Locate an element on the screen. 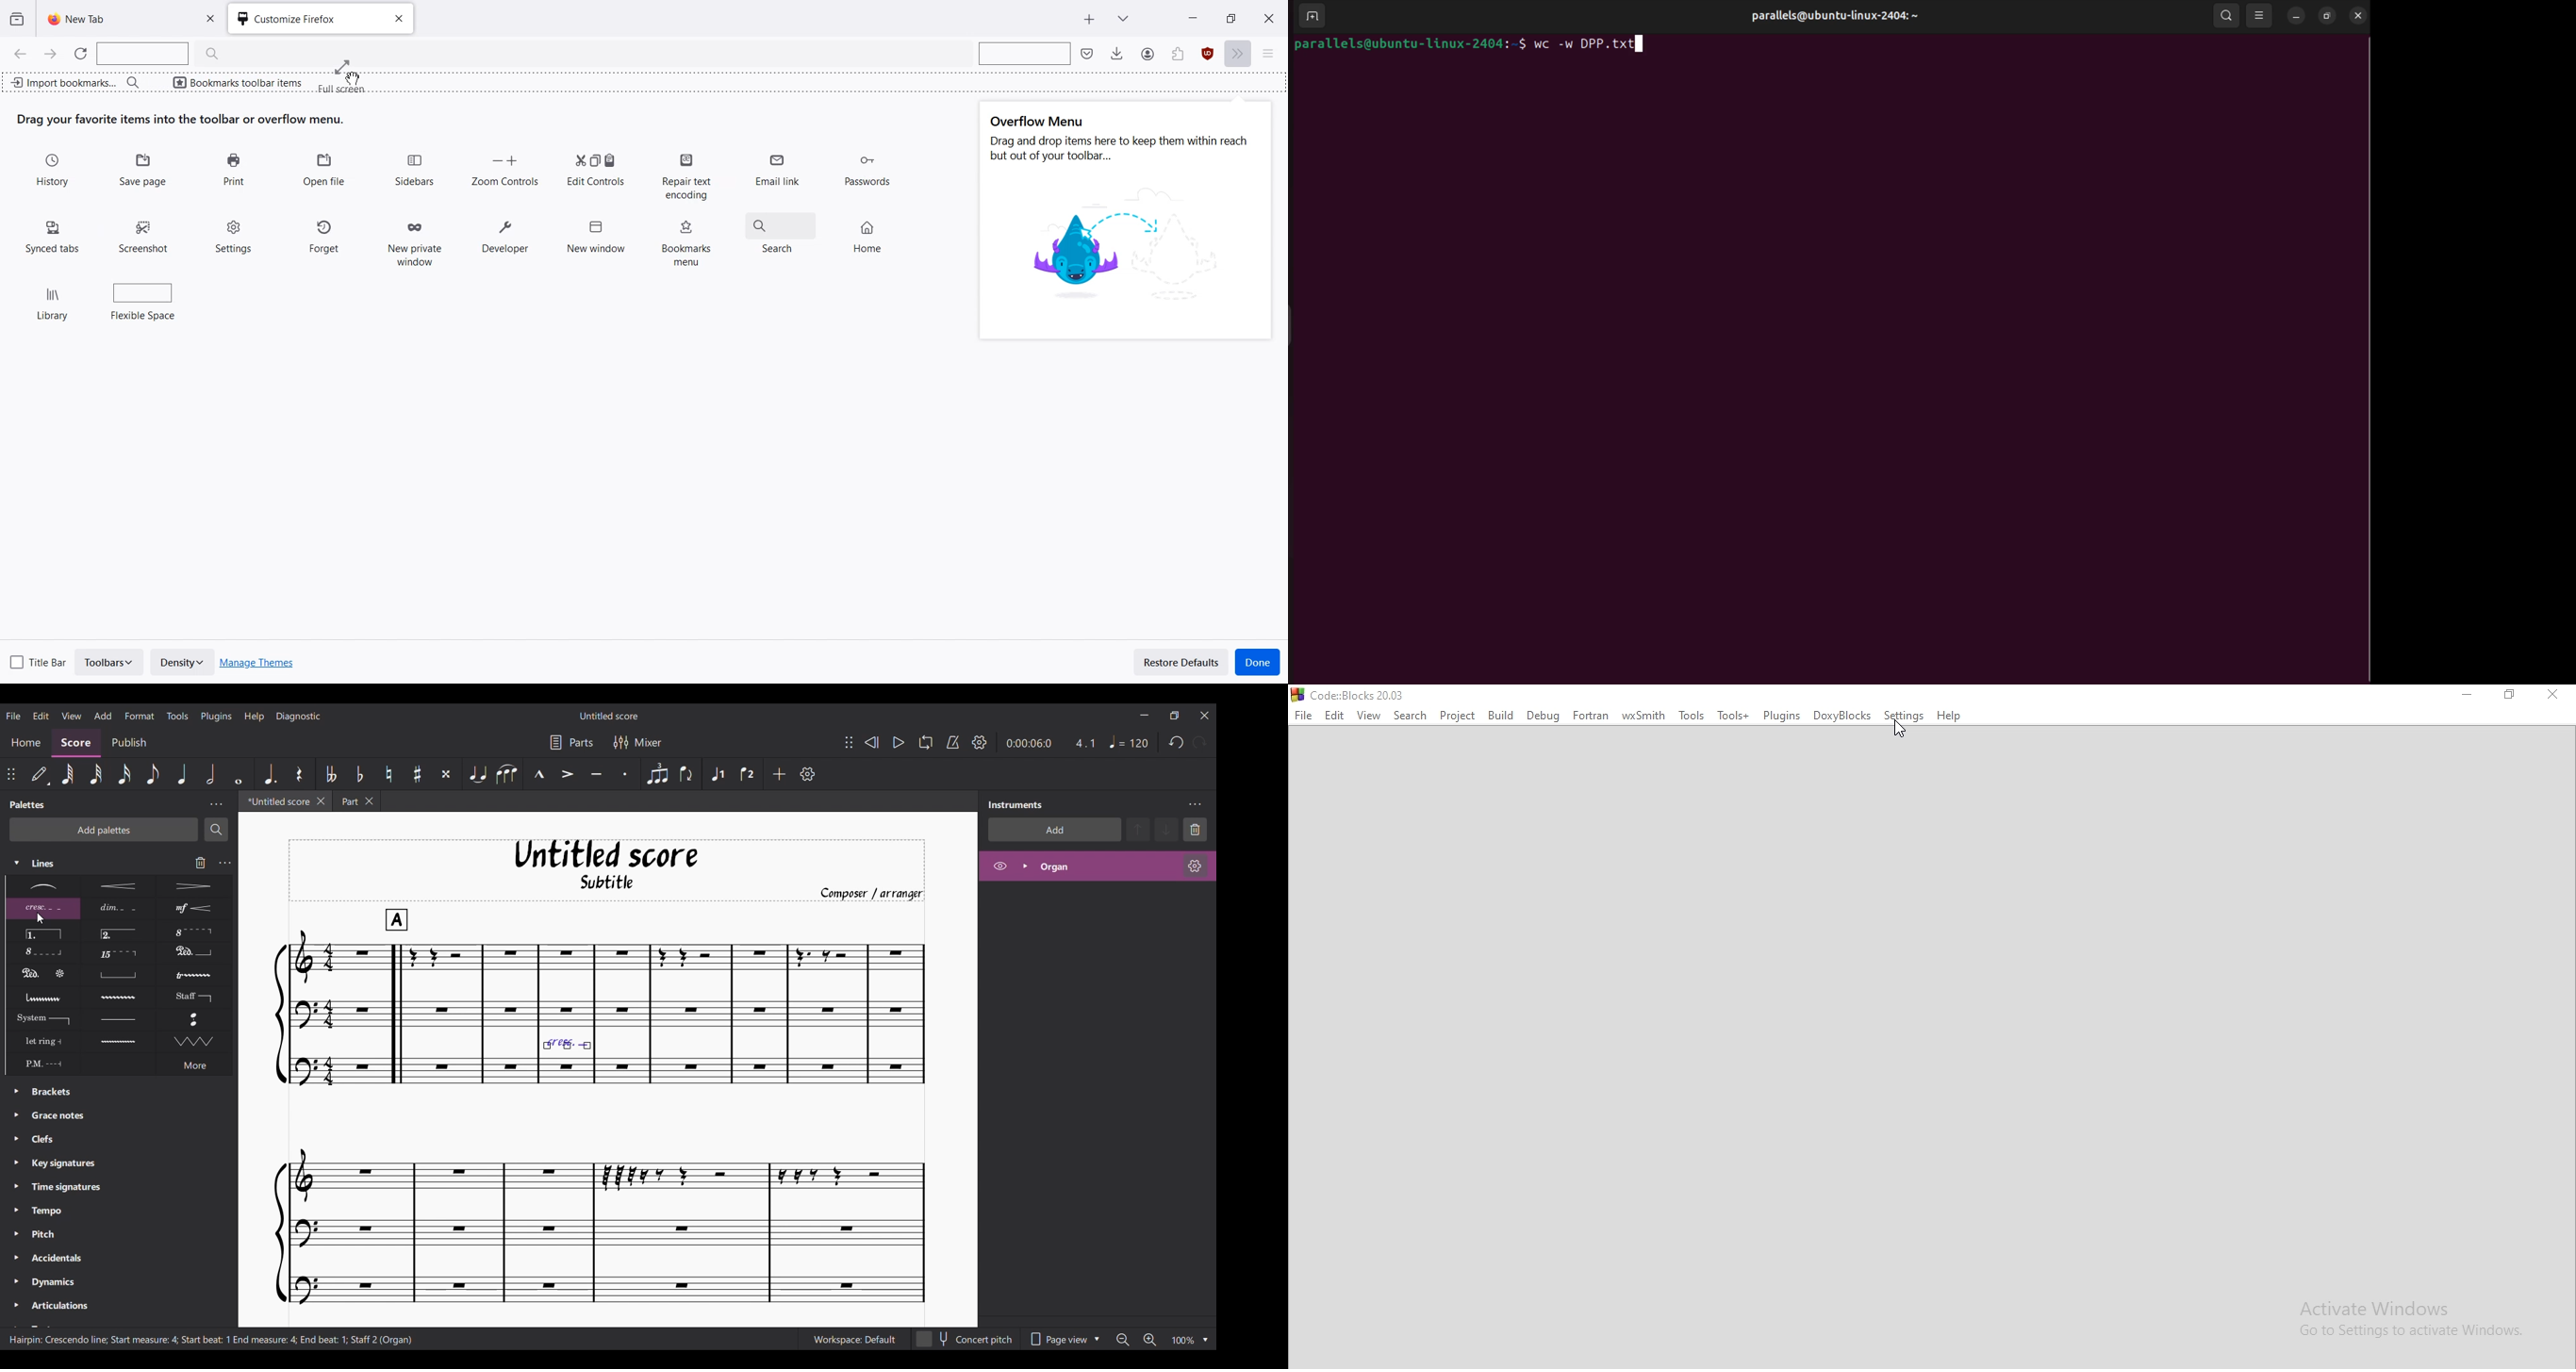 Image resolution: width=2576 pixels, height=1372 pixels. Toggle double sharp is located at coordinates (446, 774).